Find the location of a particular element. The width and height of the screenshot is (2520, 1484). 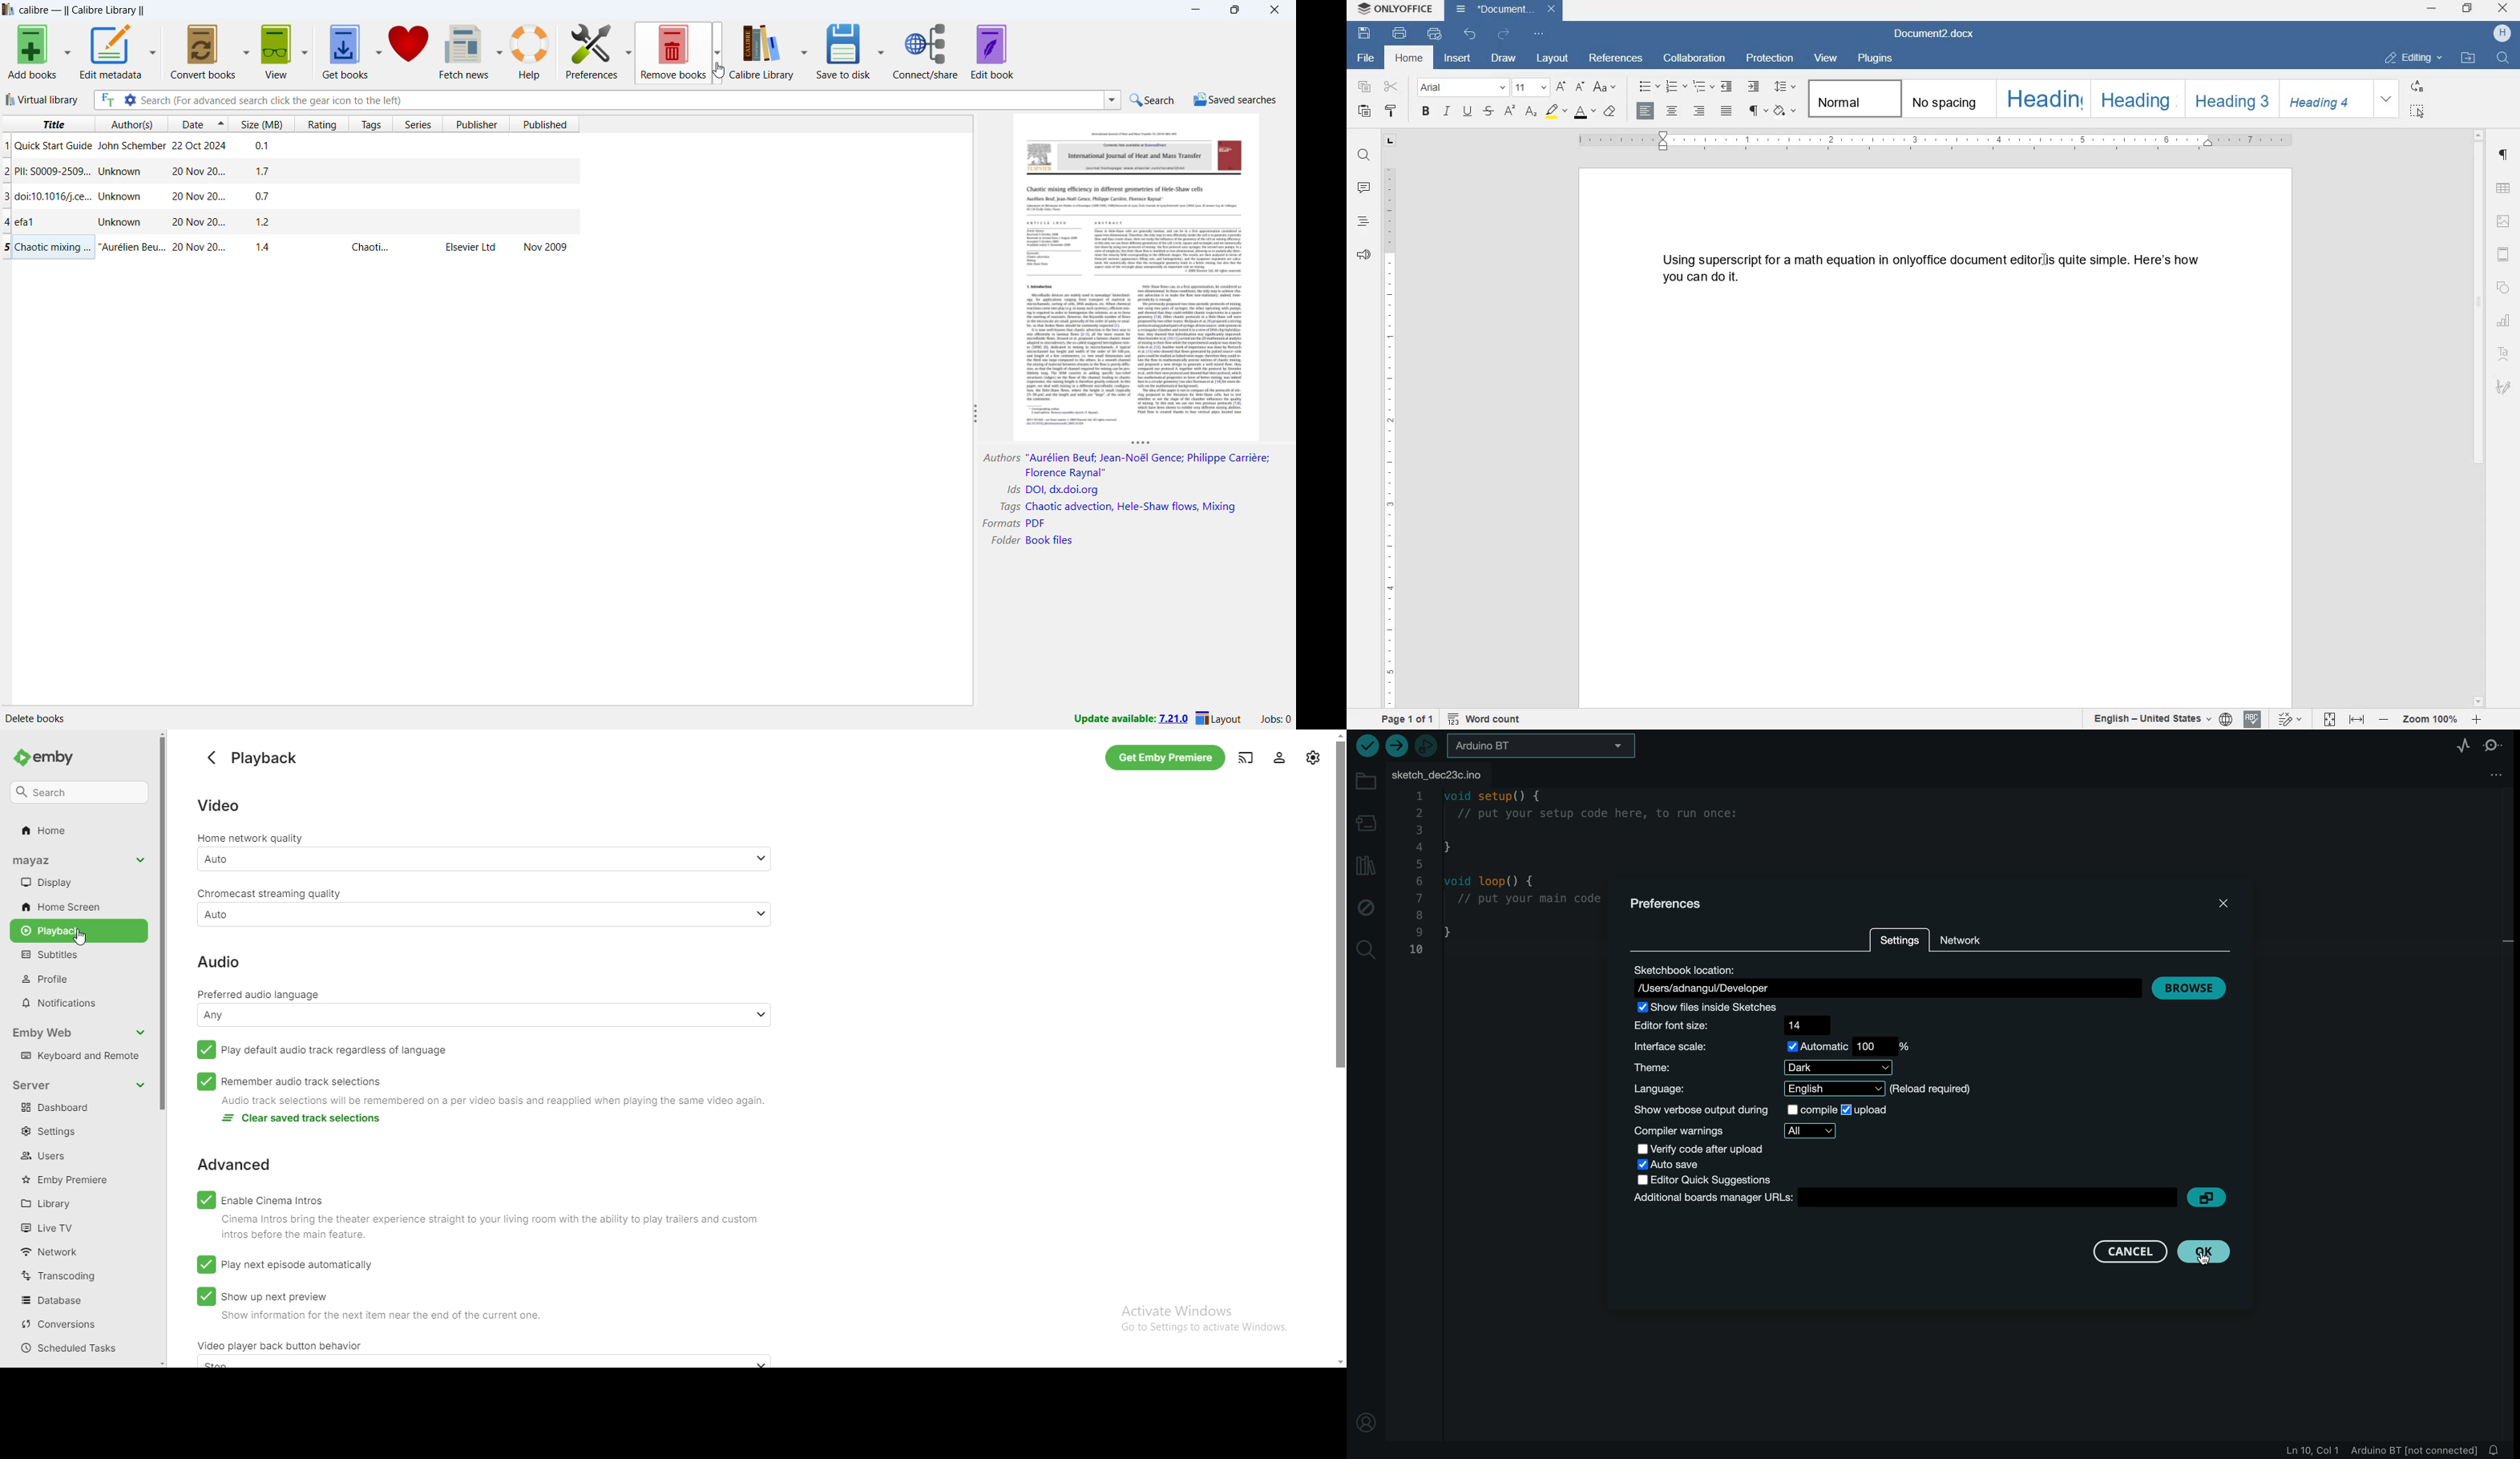

OPEN FILE LOCATION is located at coordinates (2470, 61).